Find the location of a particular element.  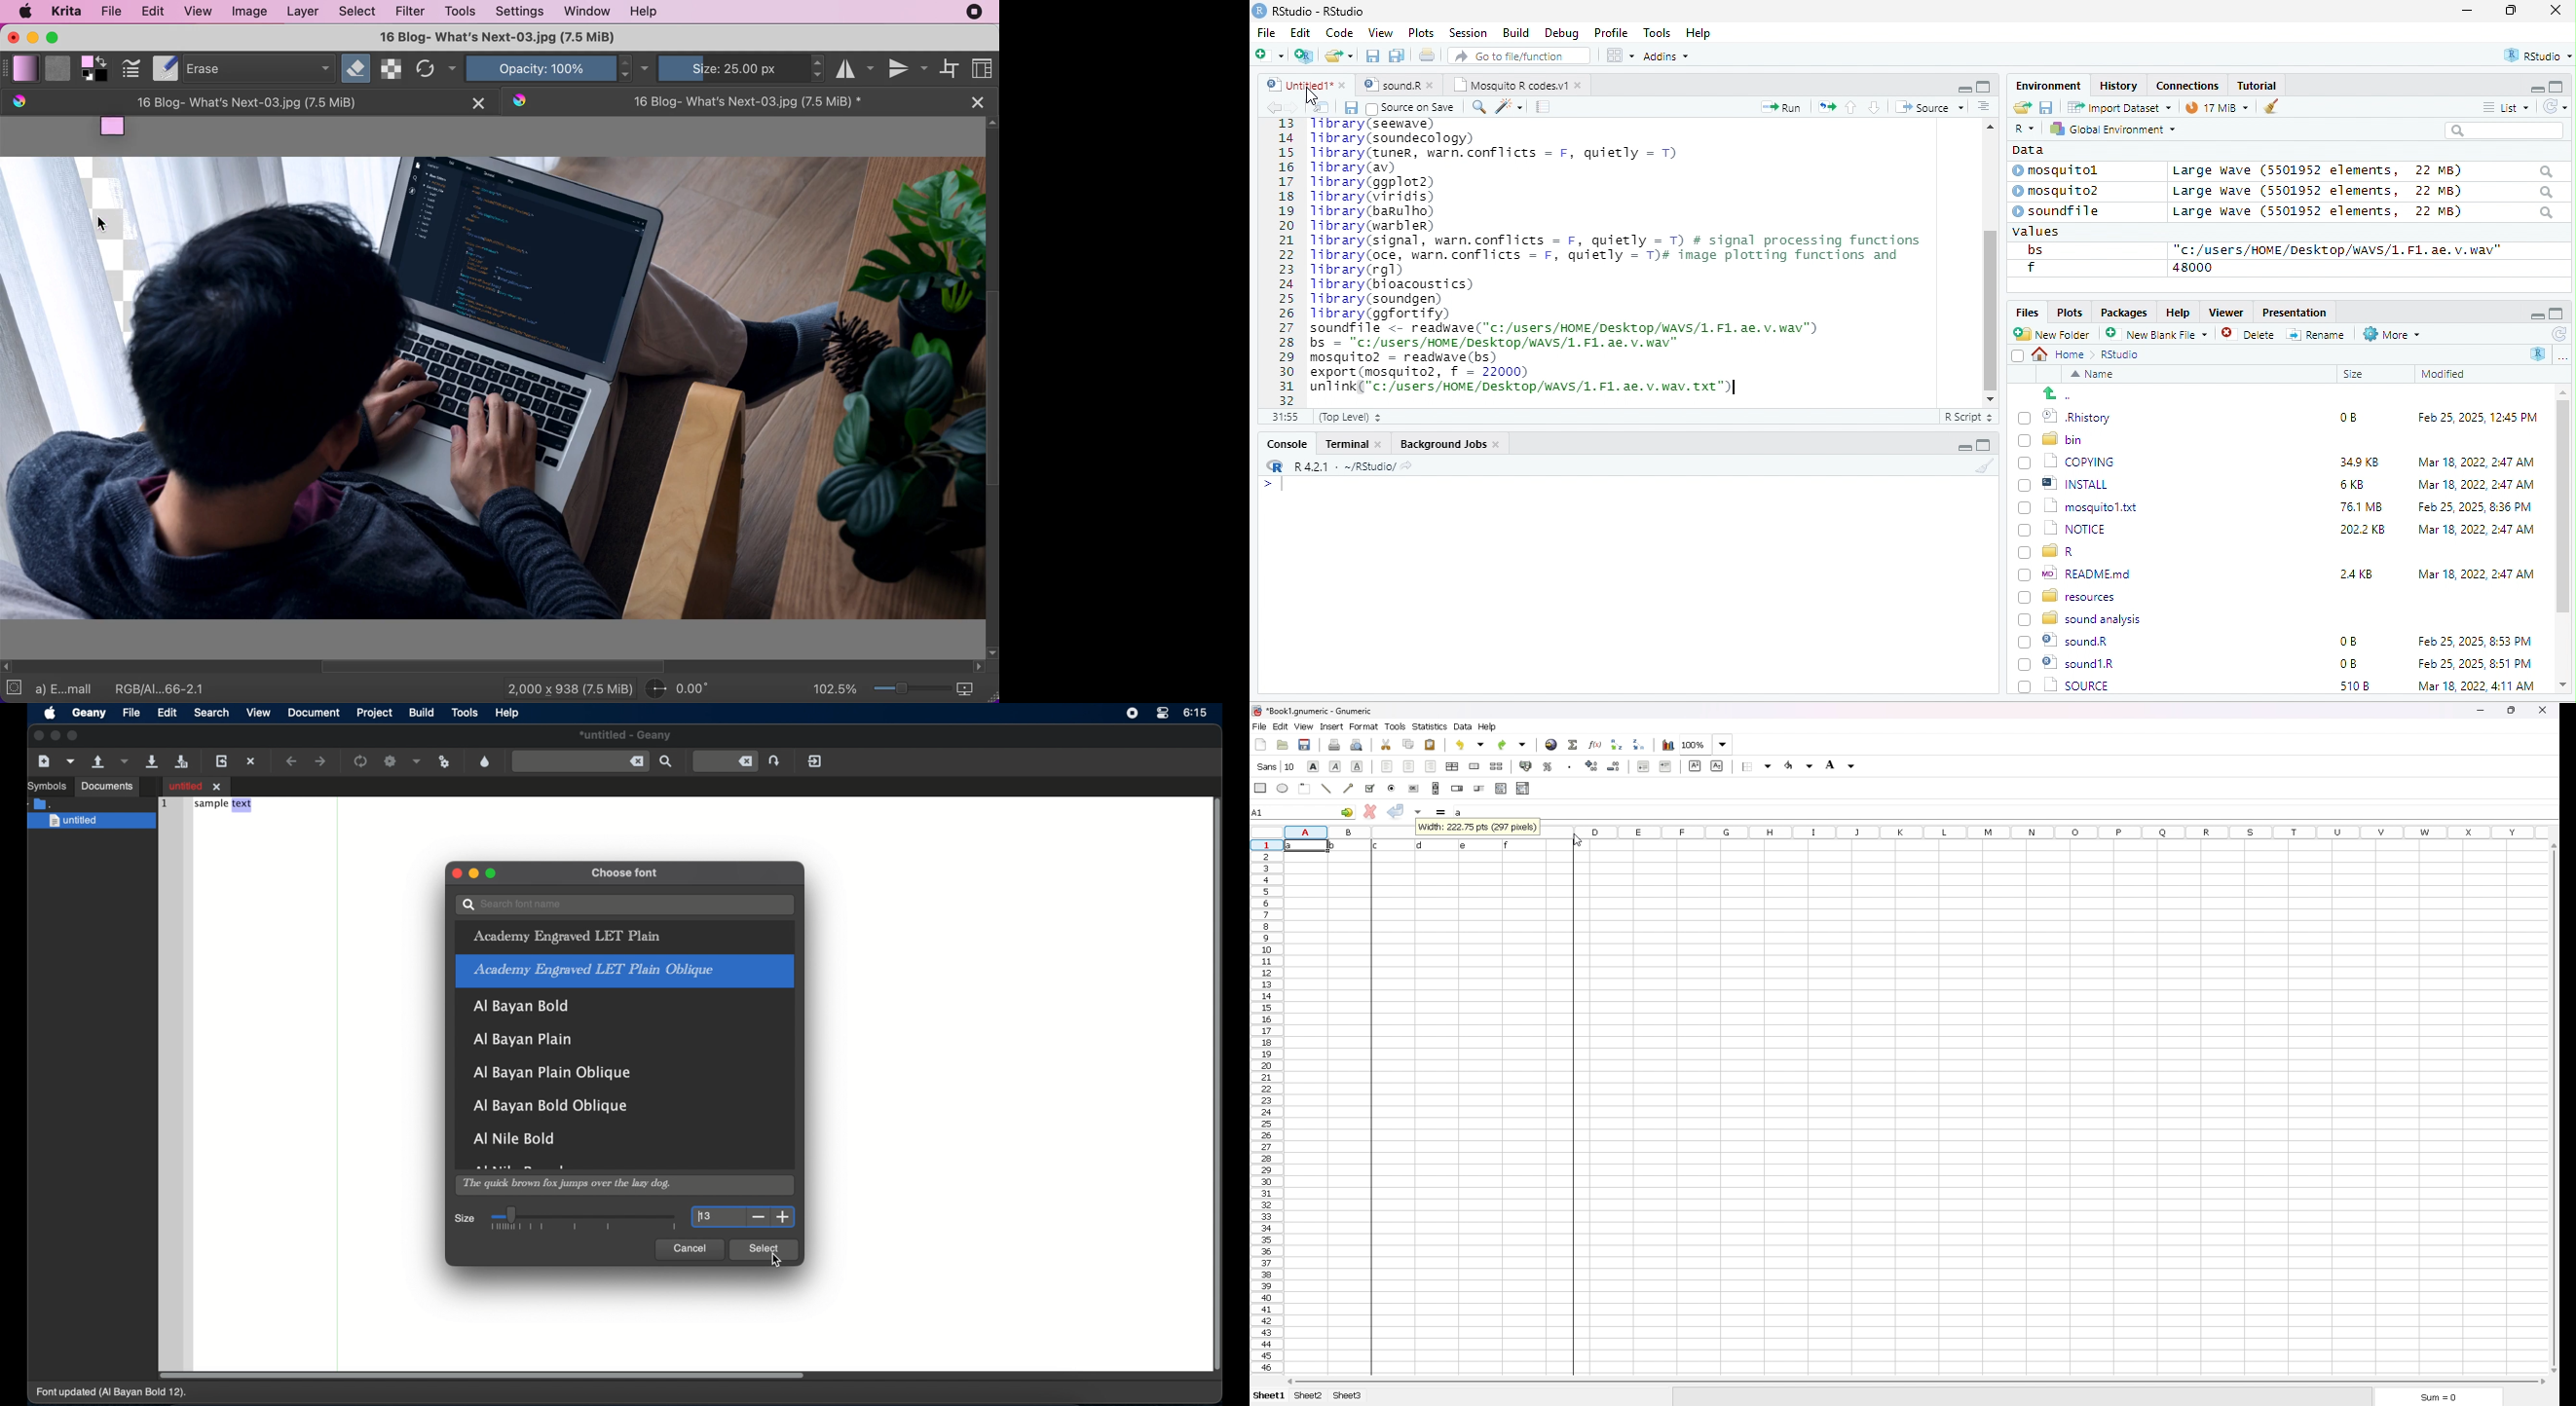

layer is located at coordinates (304, 13).